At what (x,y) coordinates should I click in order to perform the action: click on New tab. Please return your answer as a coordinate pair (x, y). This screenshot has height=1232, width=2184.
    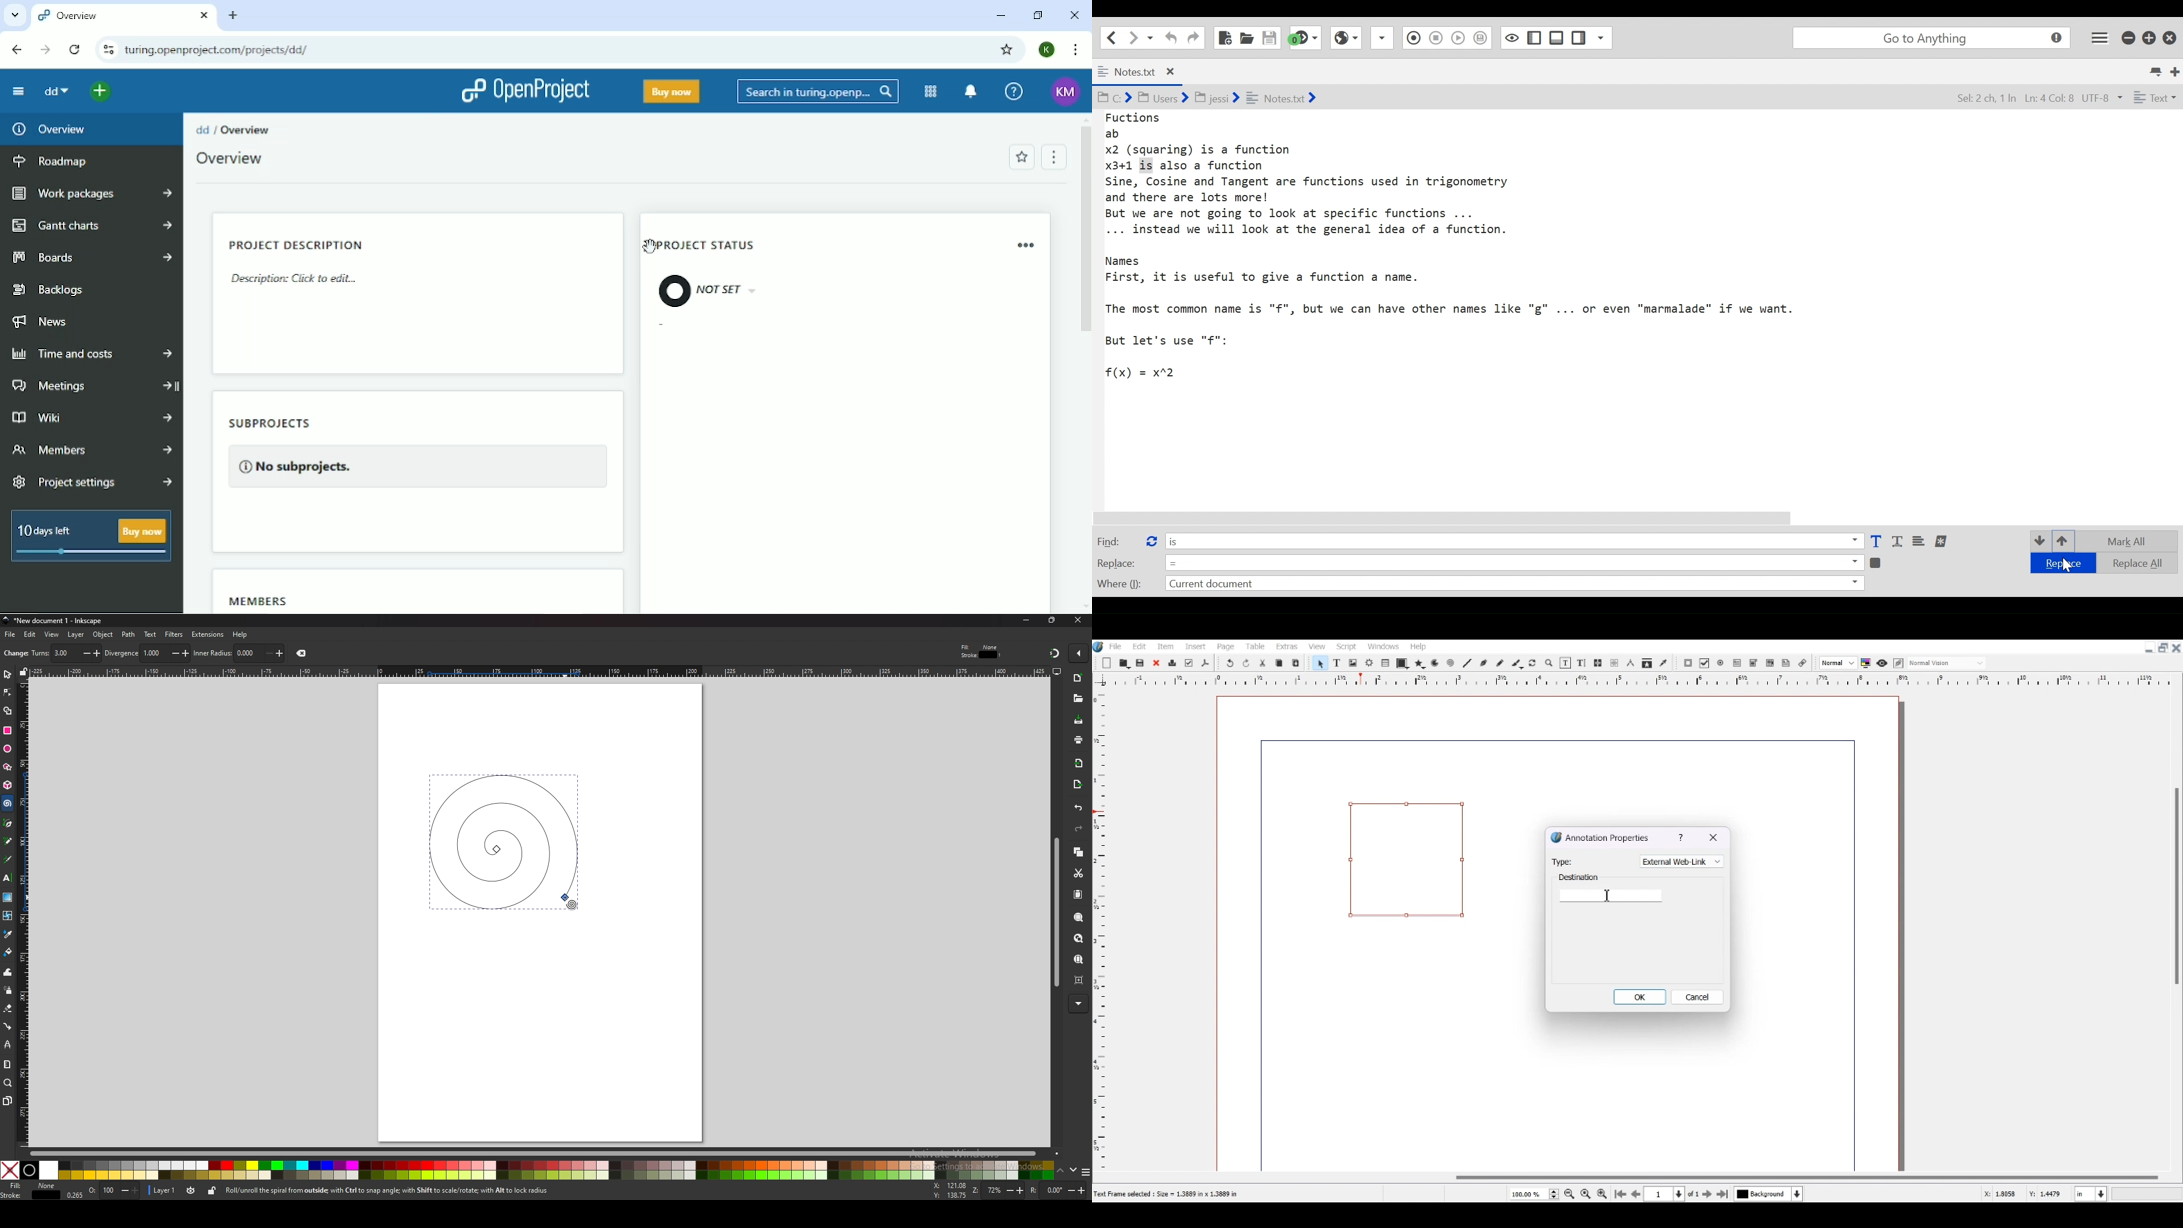
    Looking at the image, I should click on (233, 15).